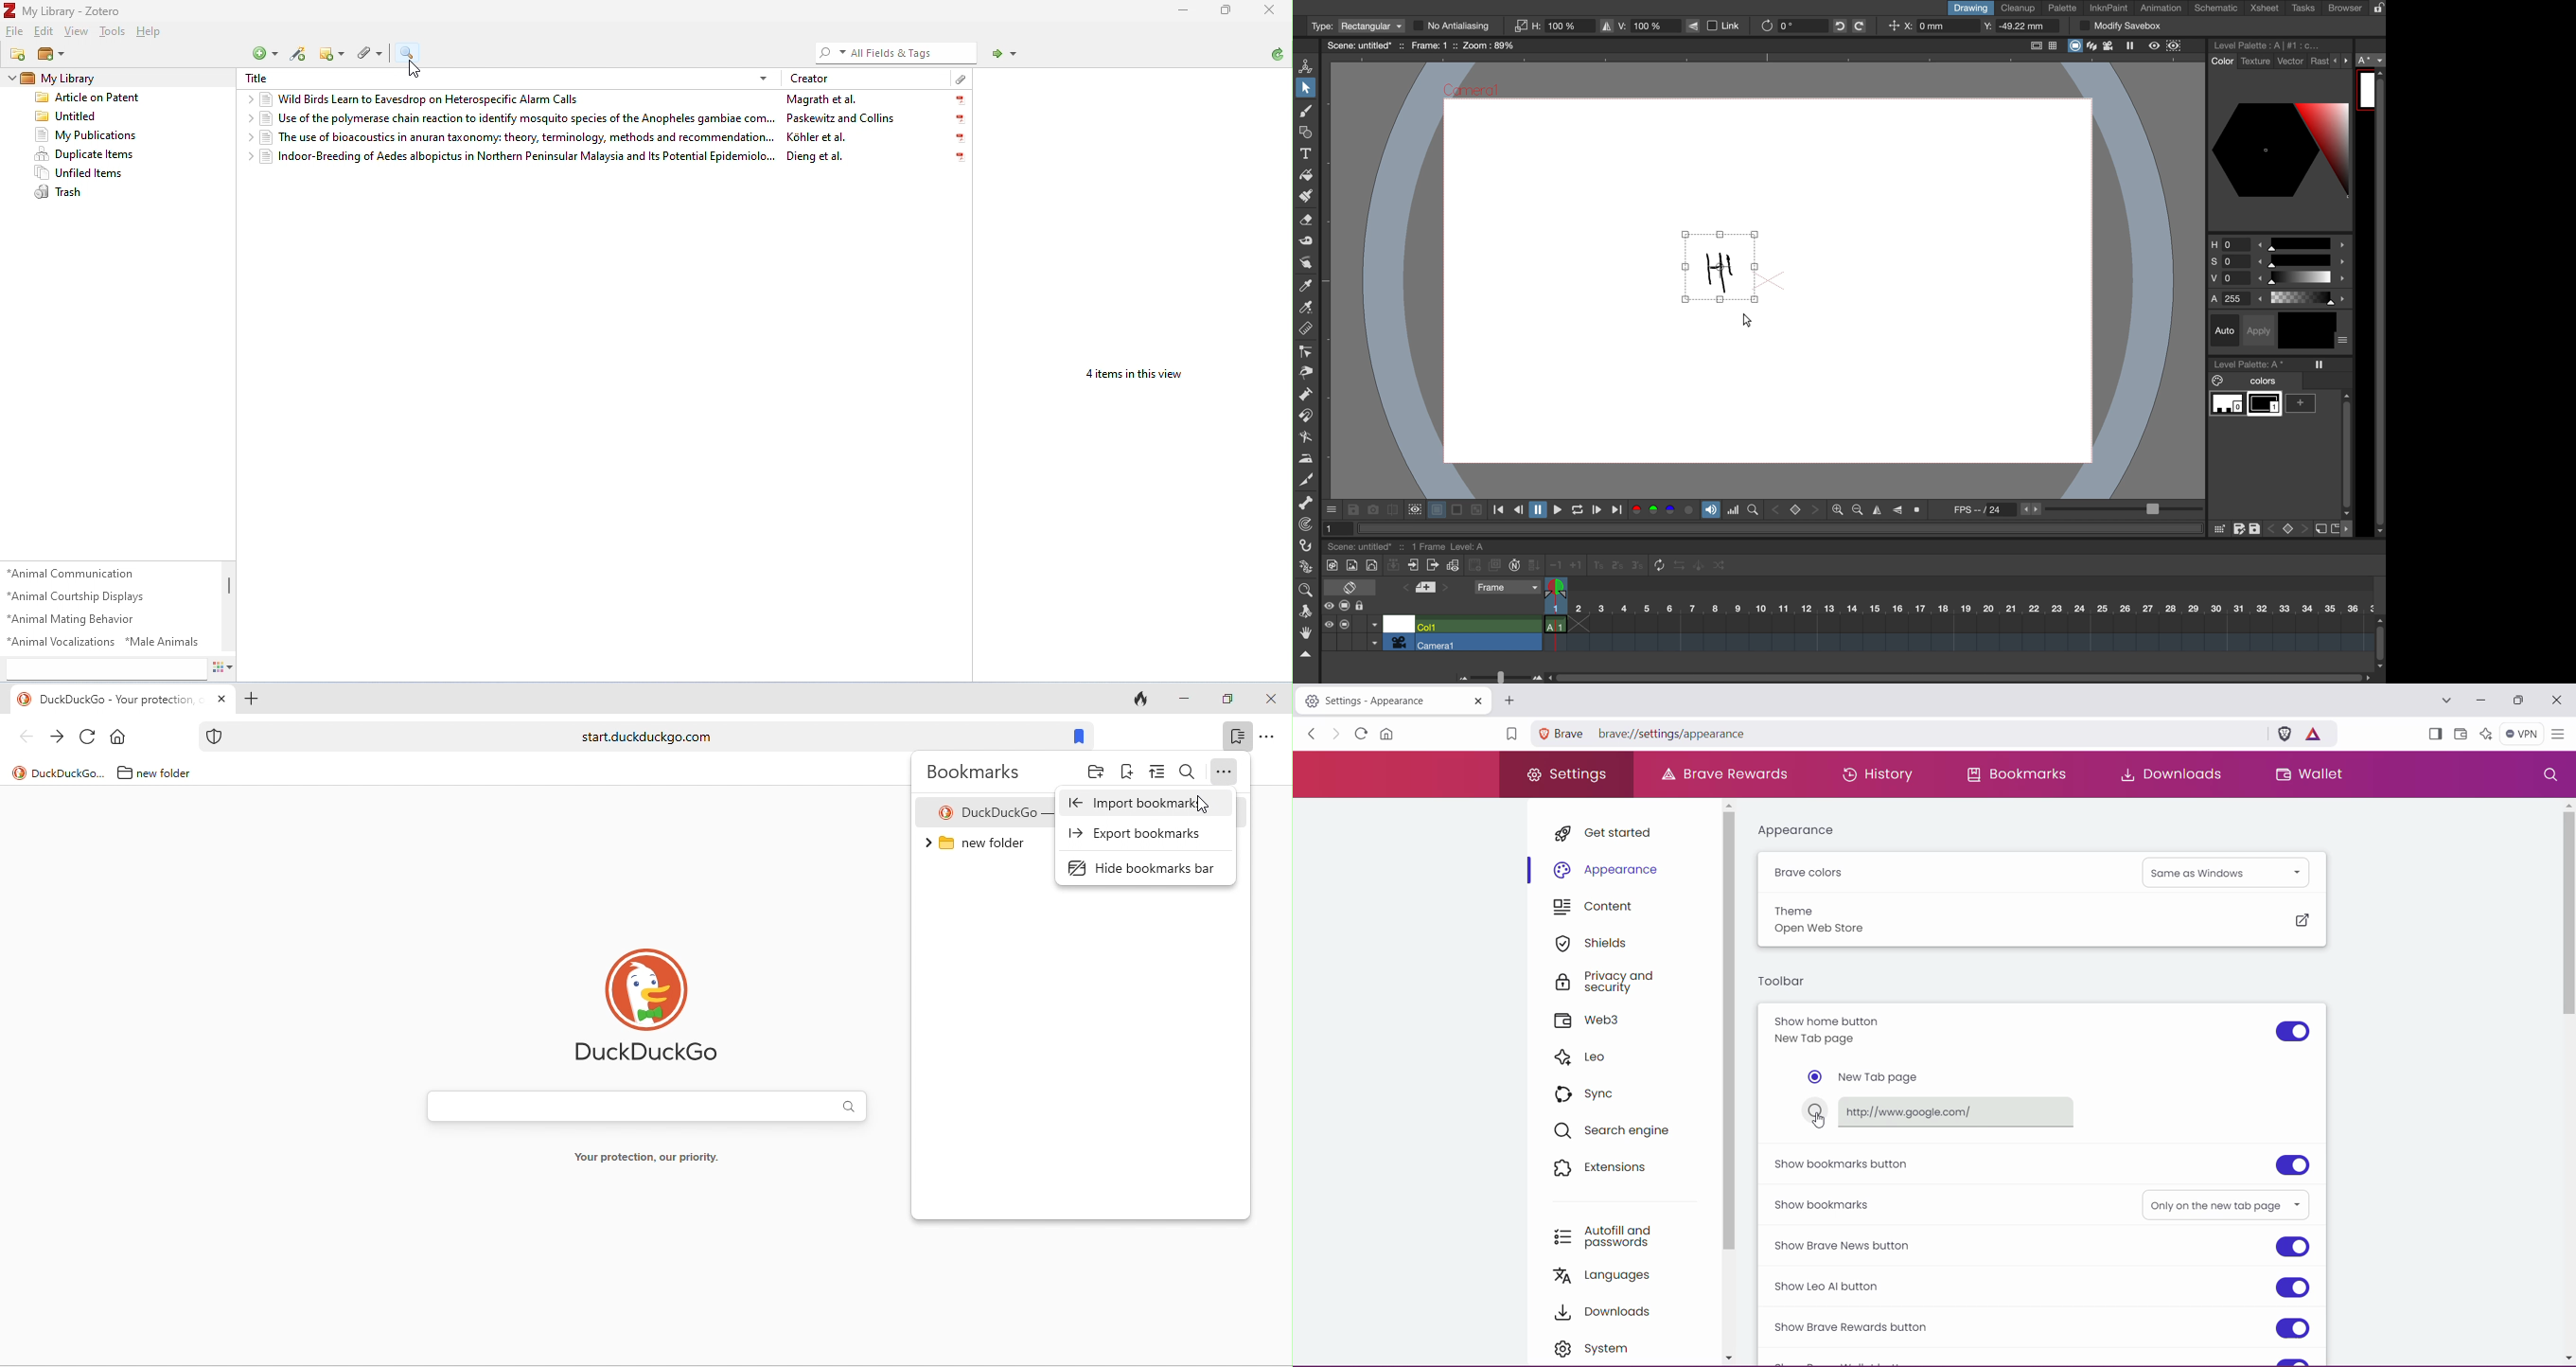  I want to click on style picker tool, so click(1306, 286).